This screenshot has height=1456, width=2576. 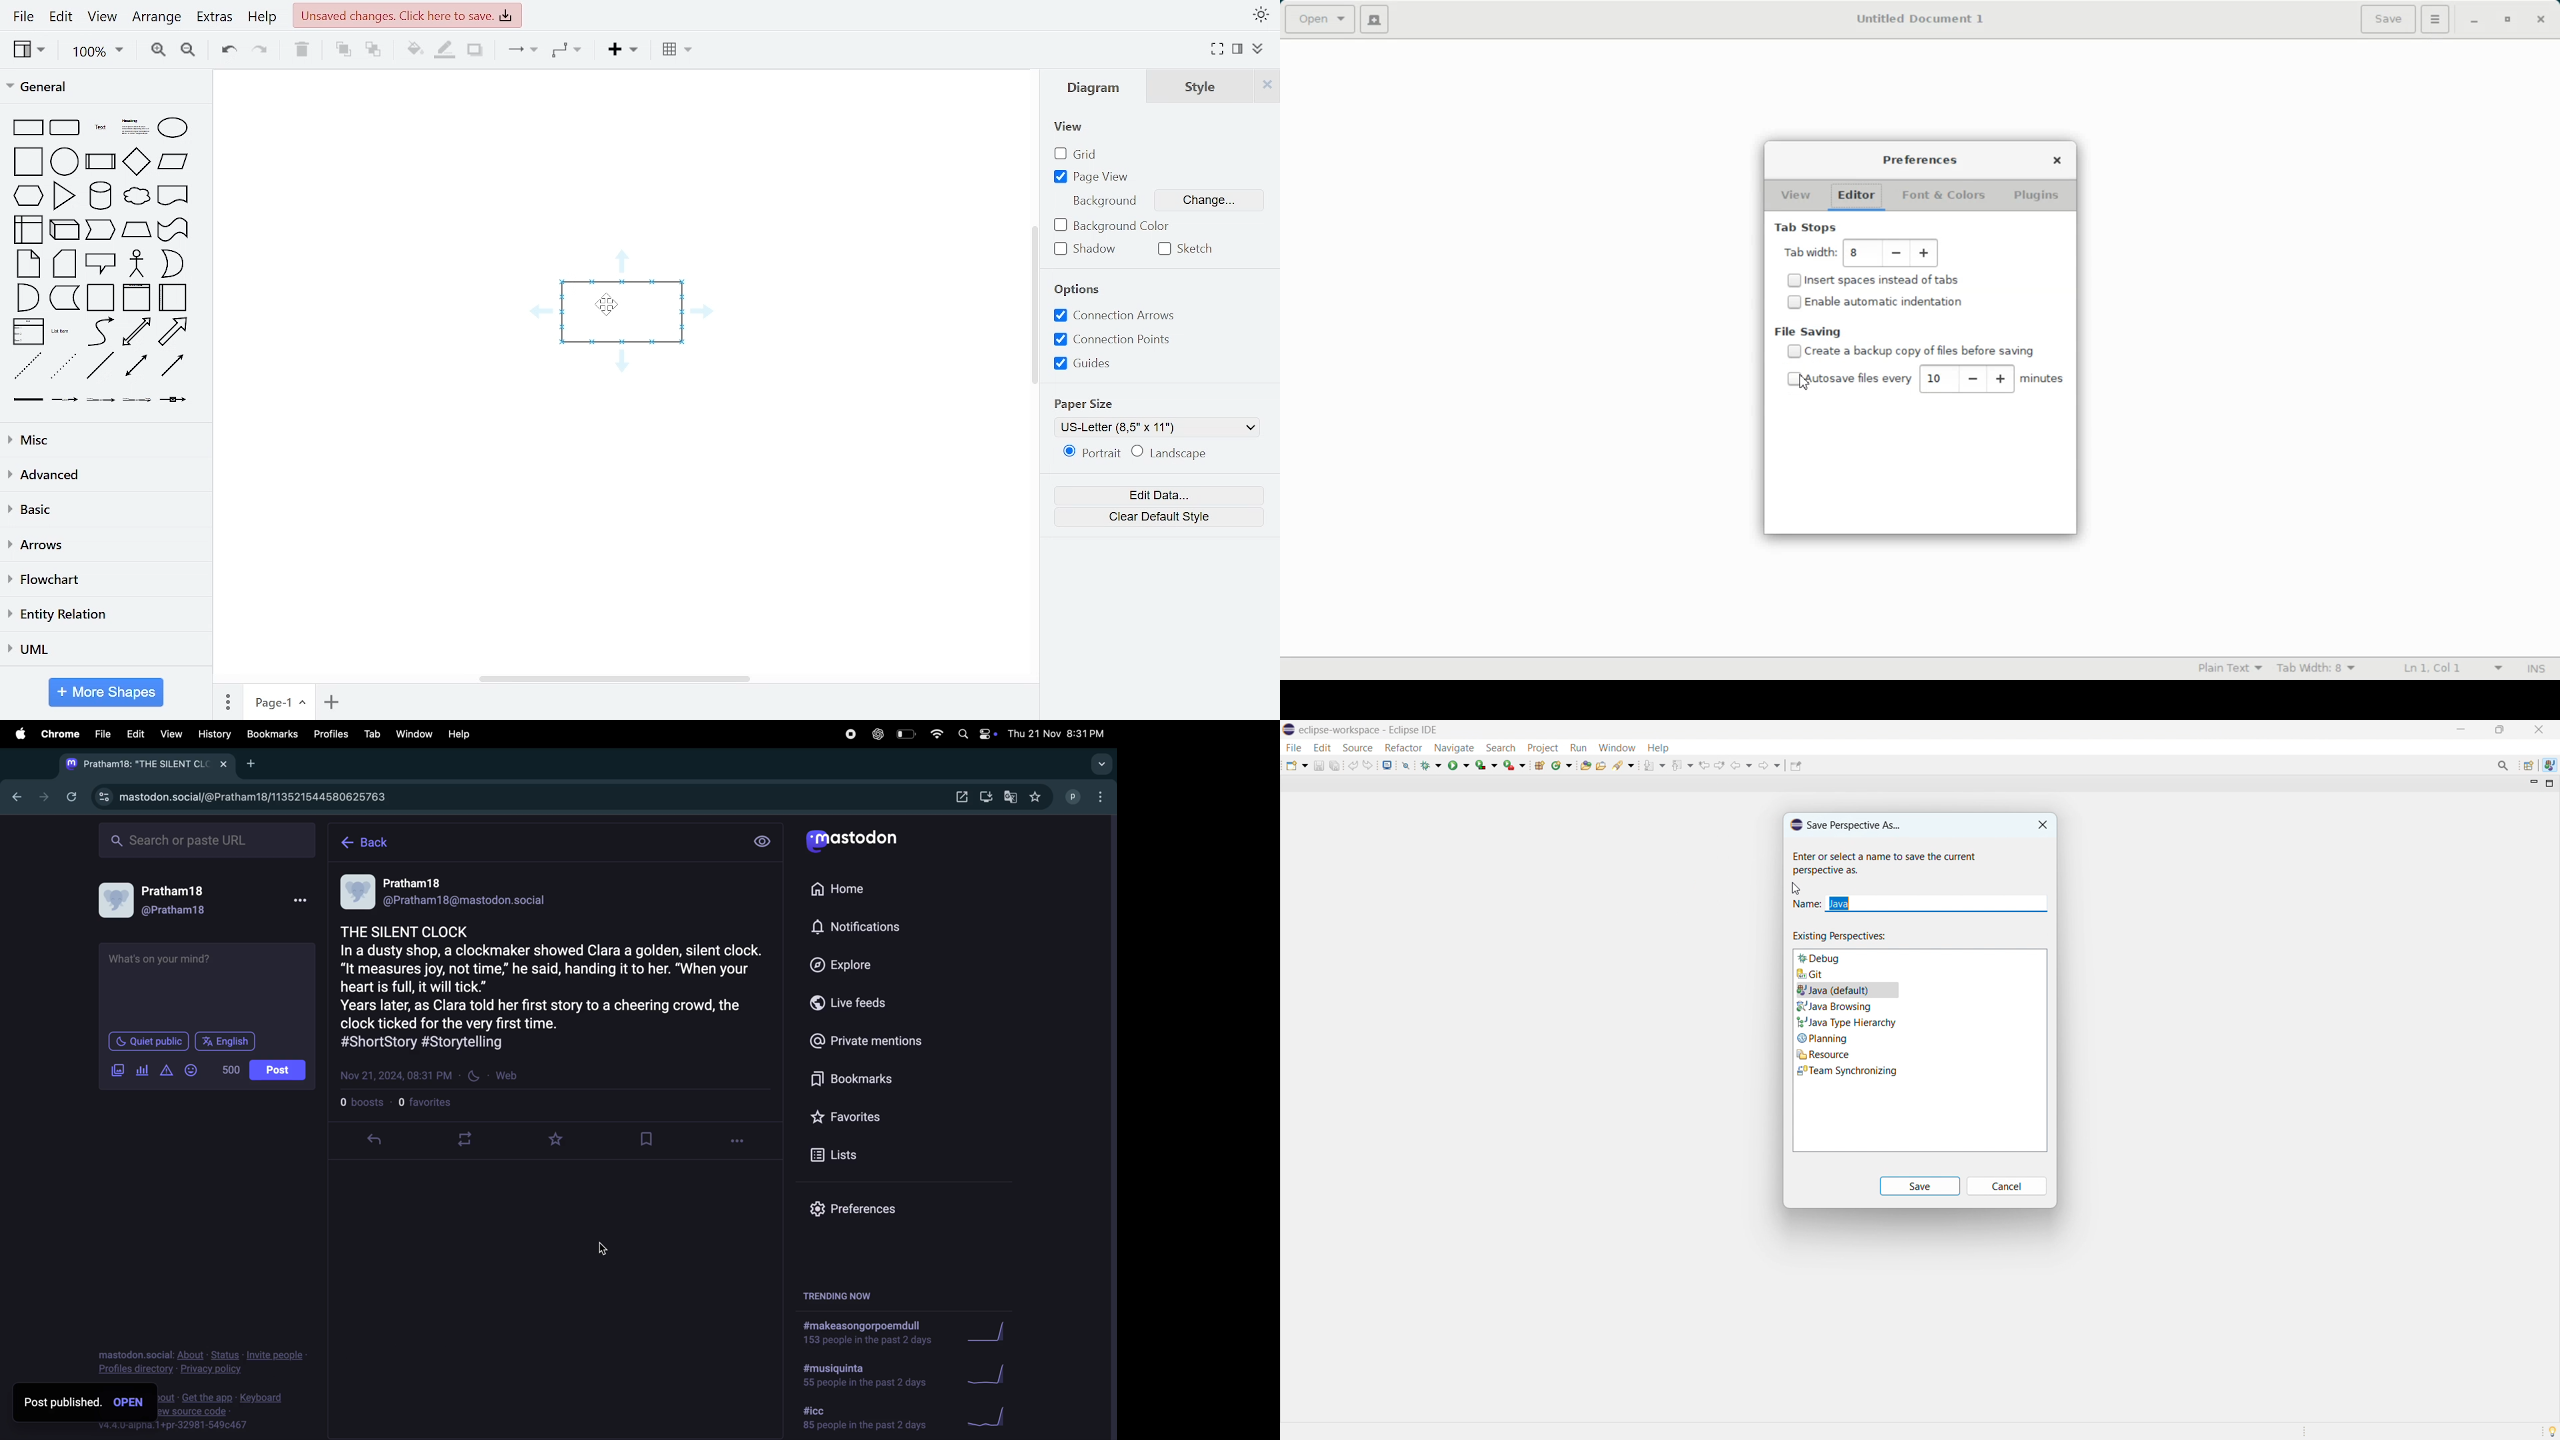 I want to click on profile image, so click(x=356, y=890).